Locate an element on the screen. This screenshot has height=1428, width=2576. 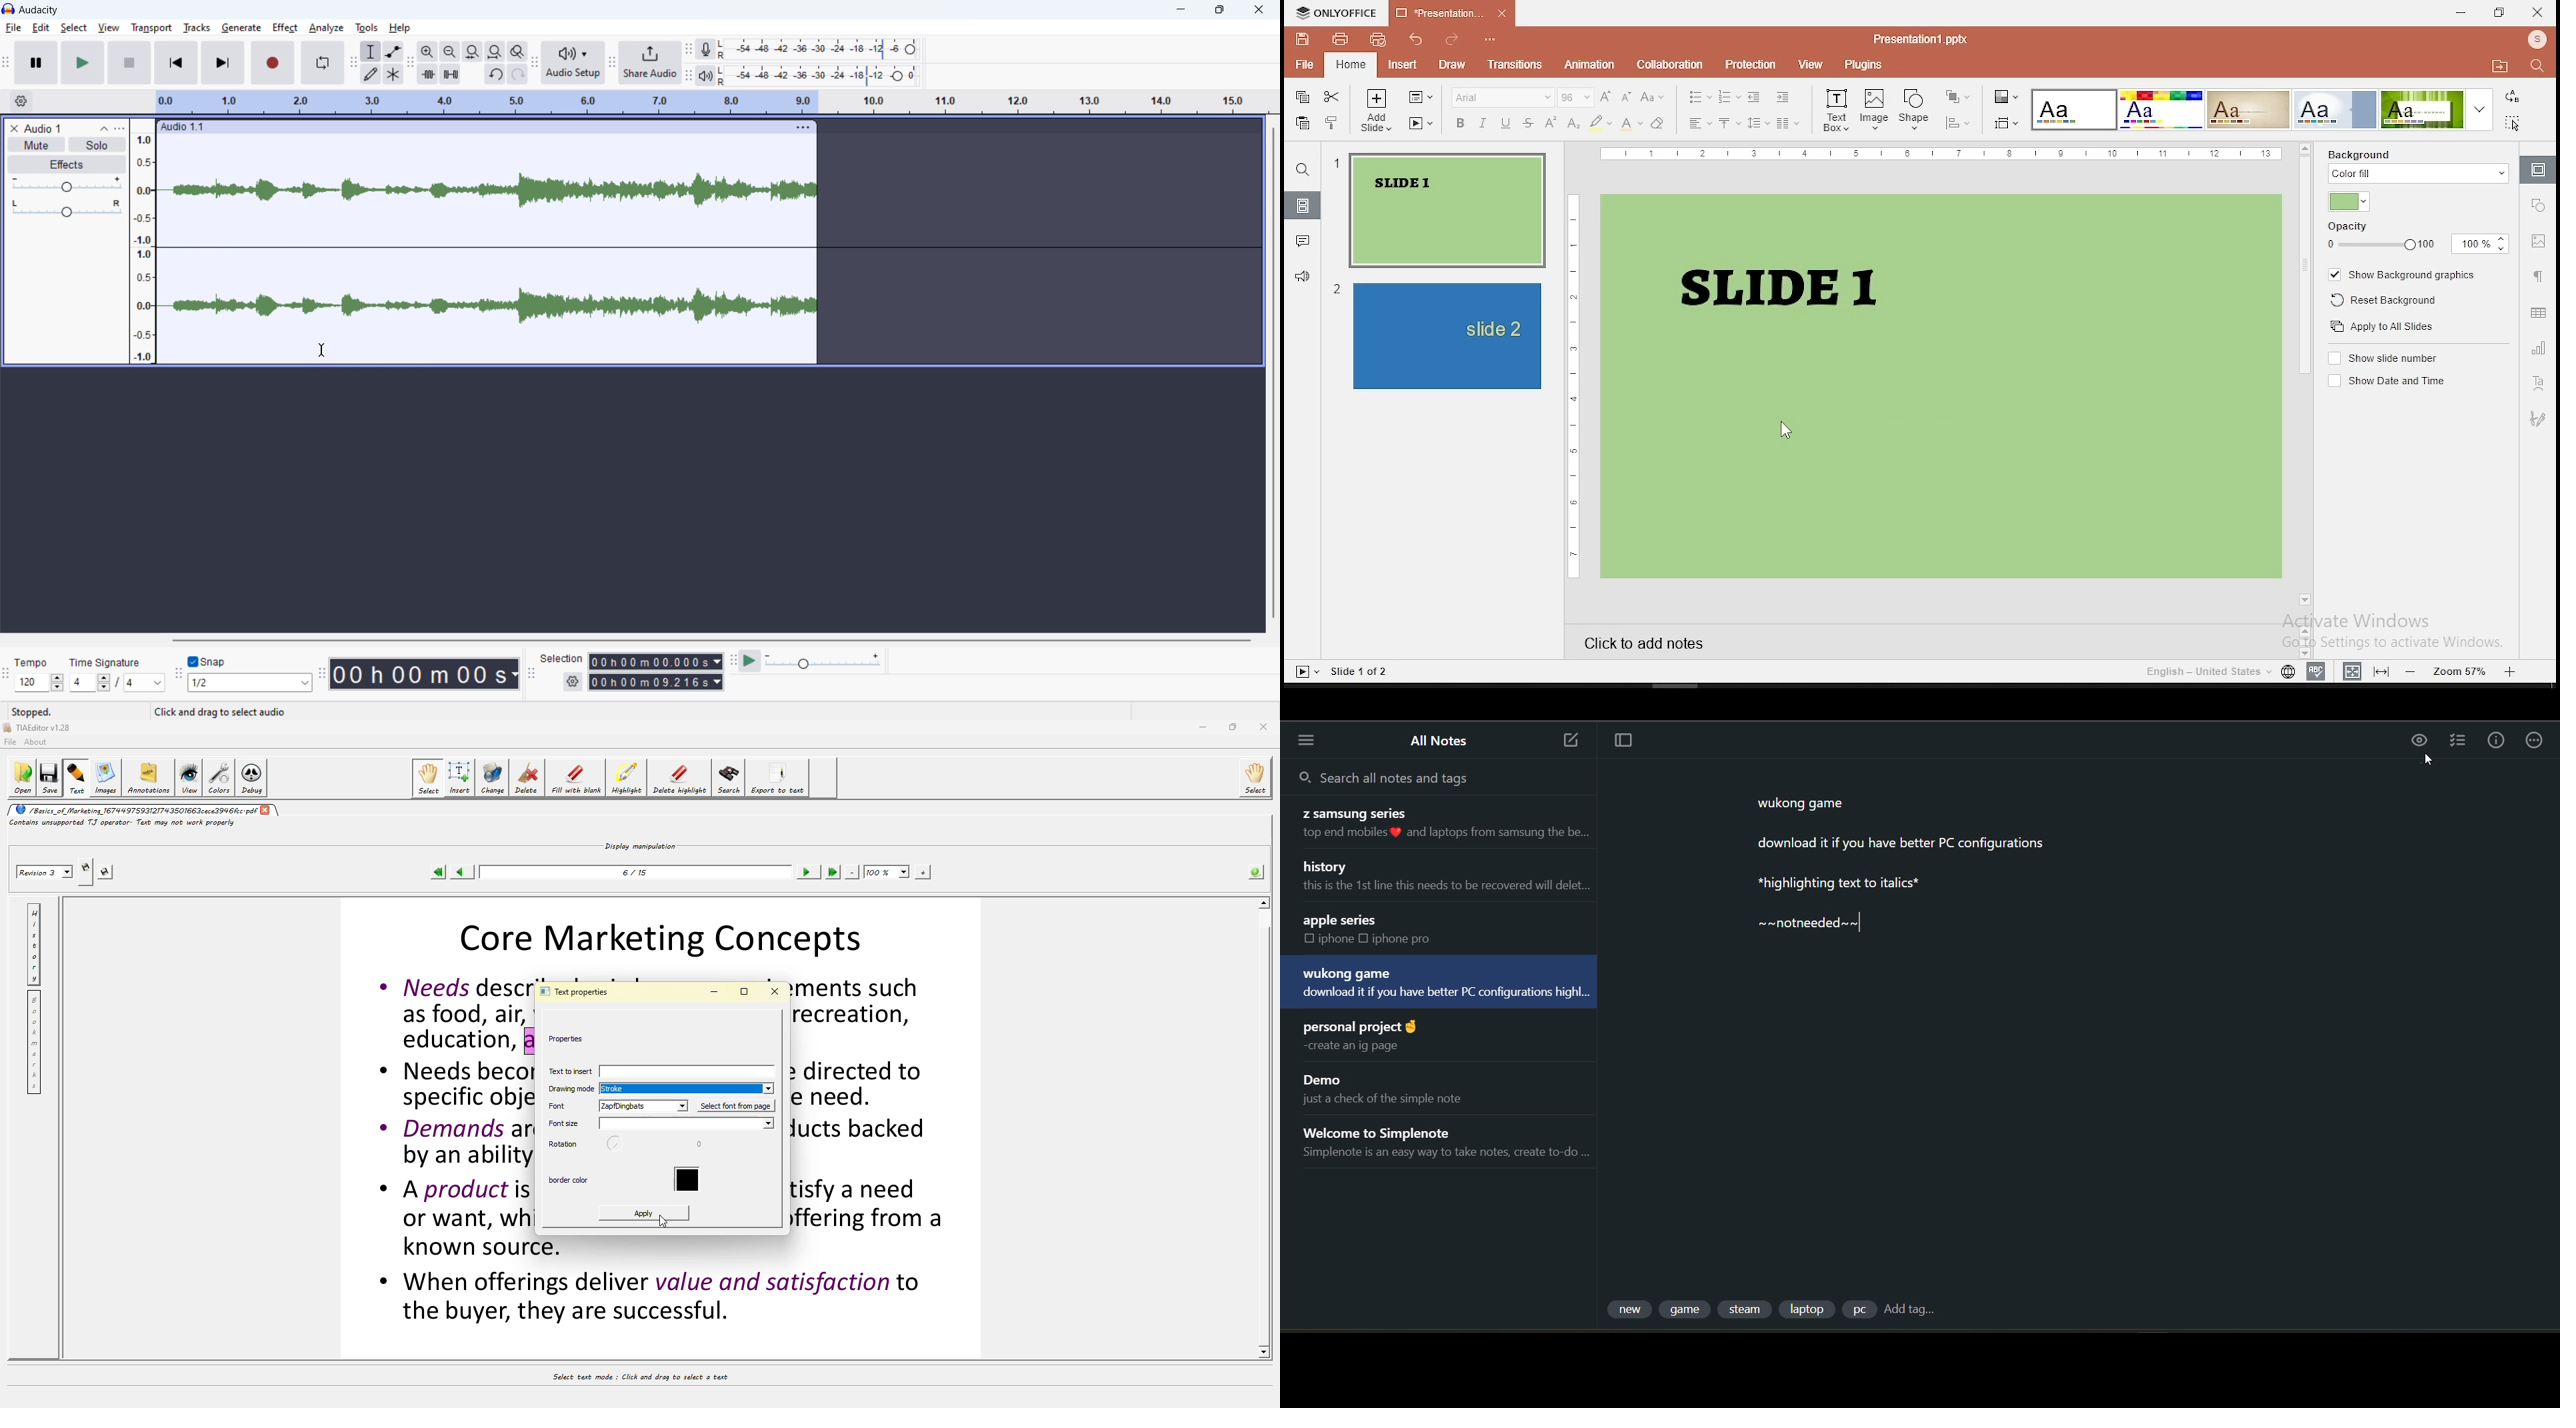
Presentation is located at coordinates (1454, 13).